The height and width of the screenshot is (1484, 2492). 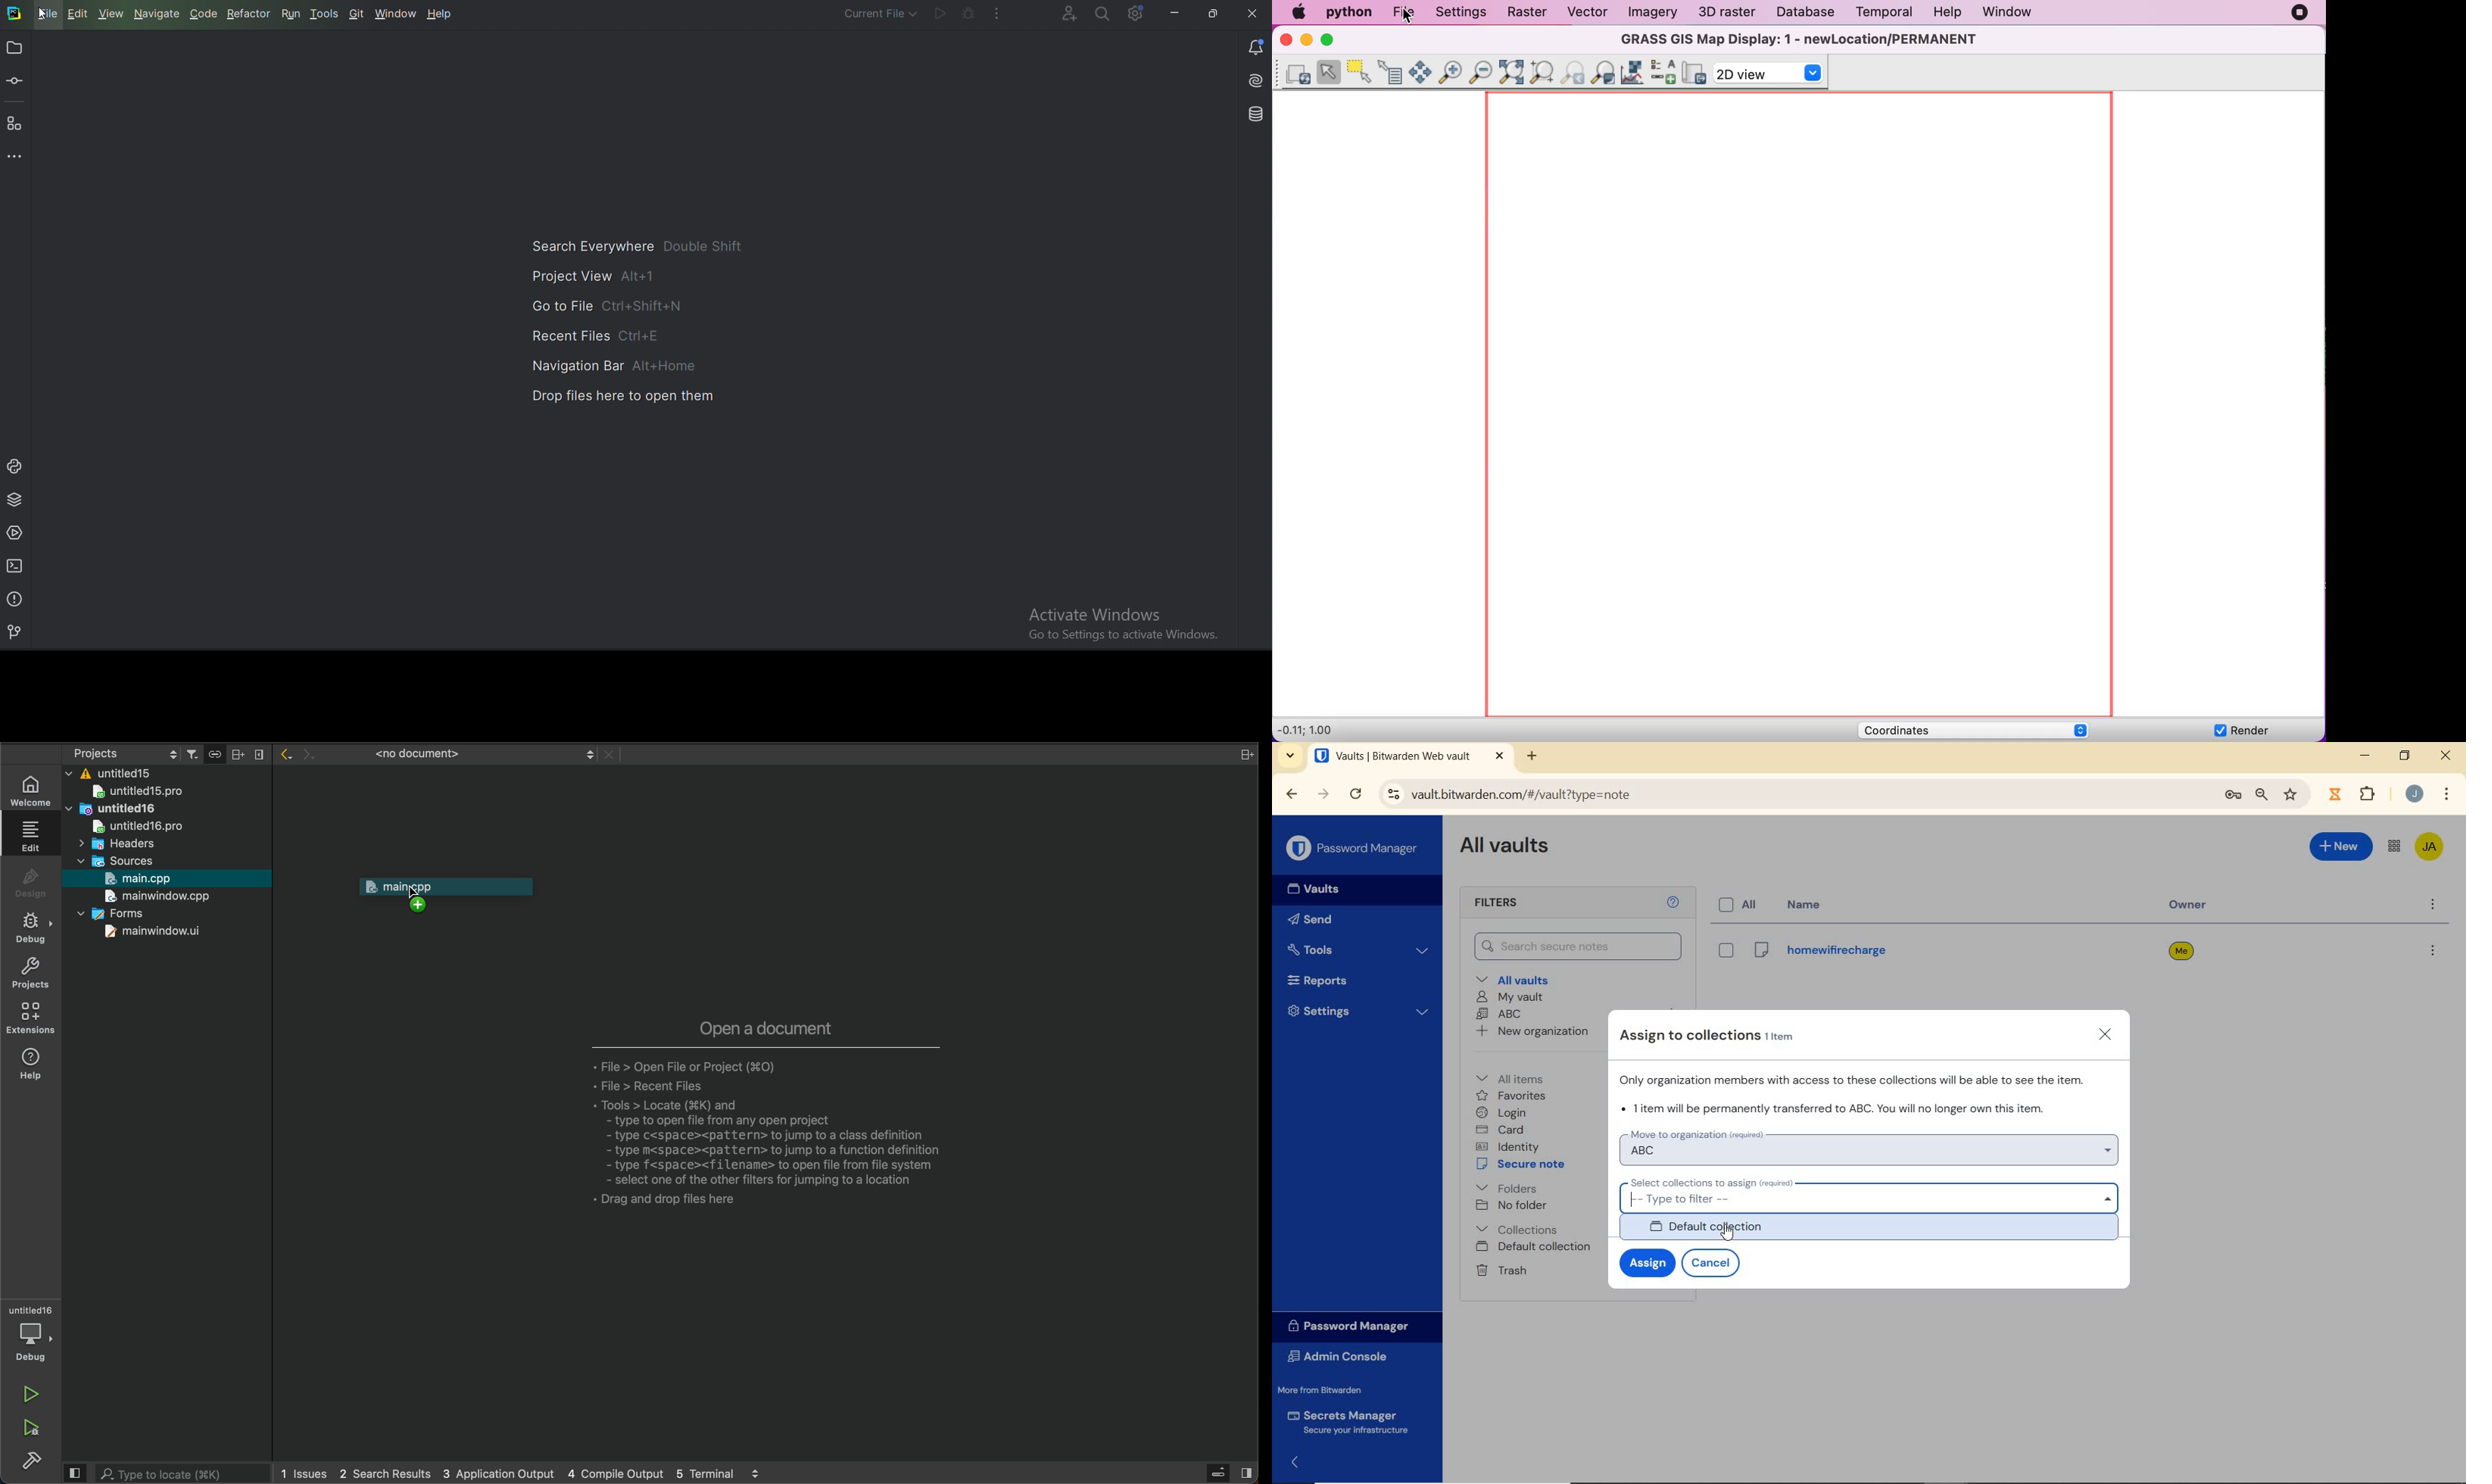 What do you see at coordinates (166, 1474) in the screenshot?
I see `search` at bounding box center [166, 1474].